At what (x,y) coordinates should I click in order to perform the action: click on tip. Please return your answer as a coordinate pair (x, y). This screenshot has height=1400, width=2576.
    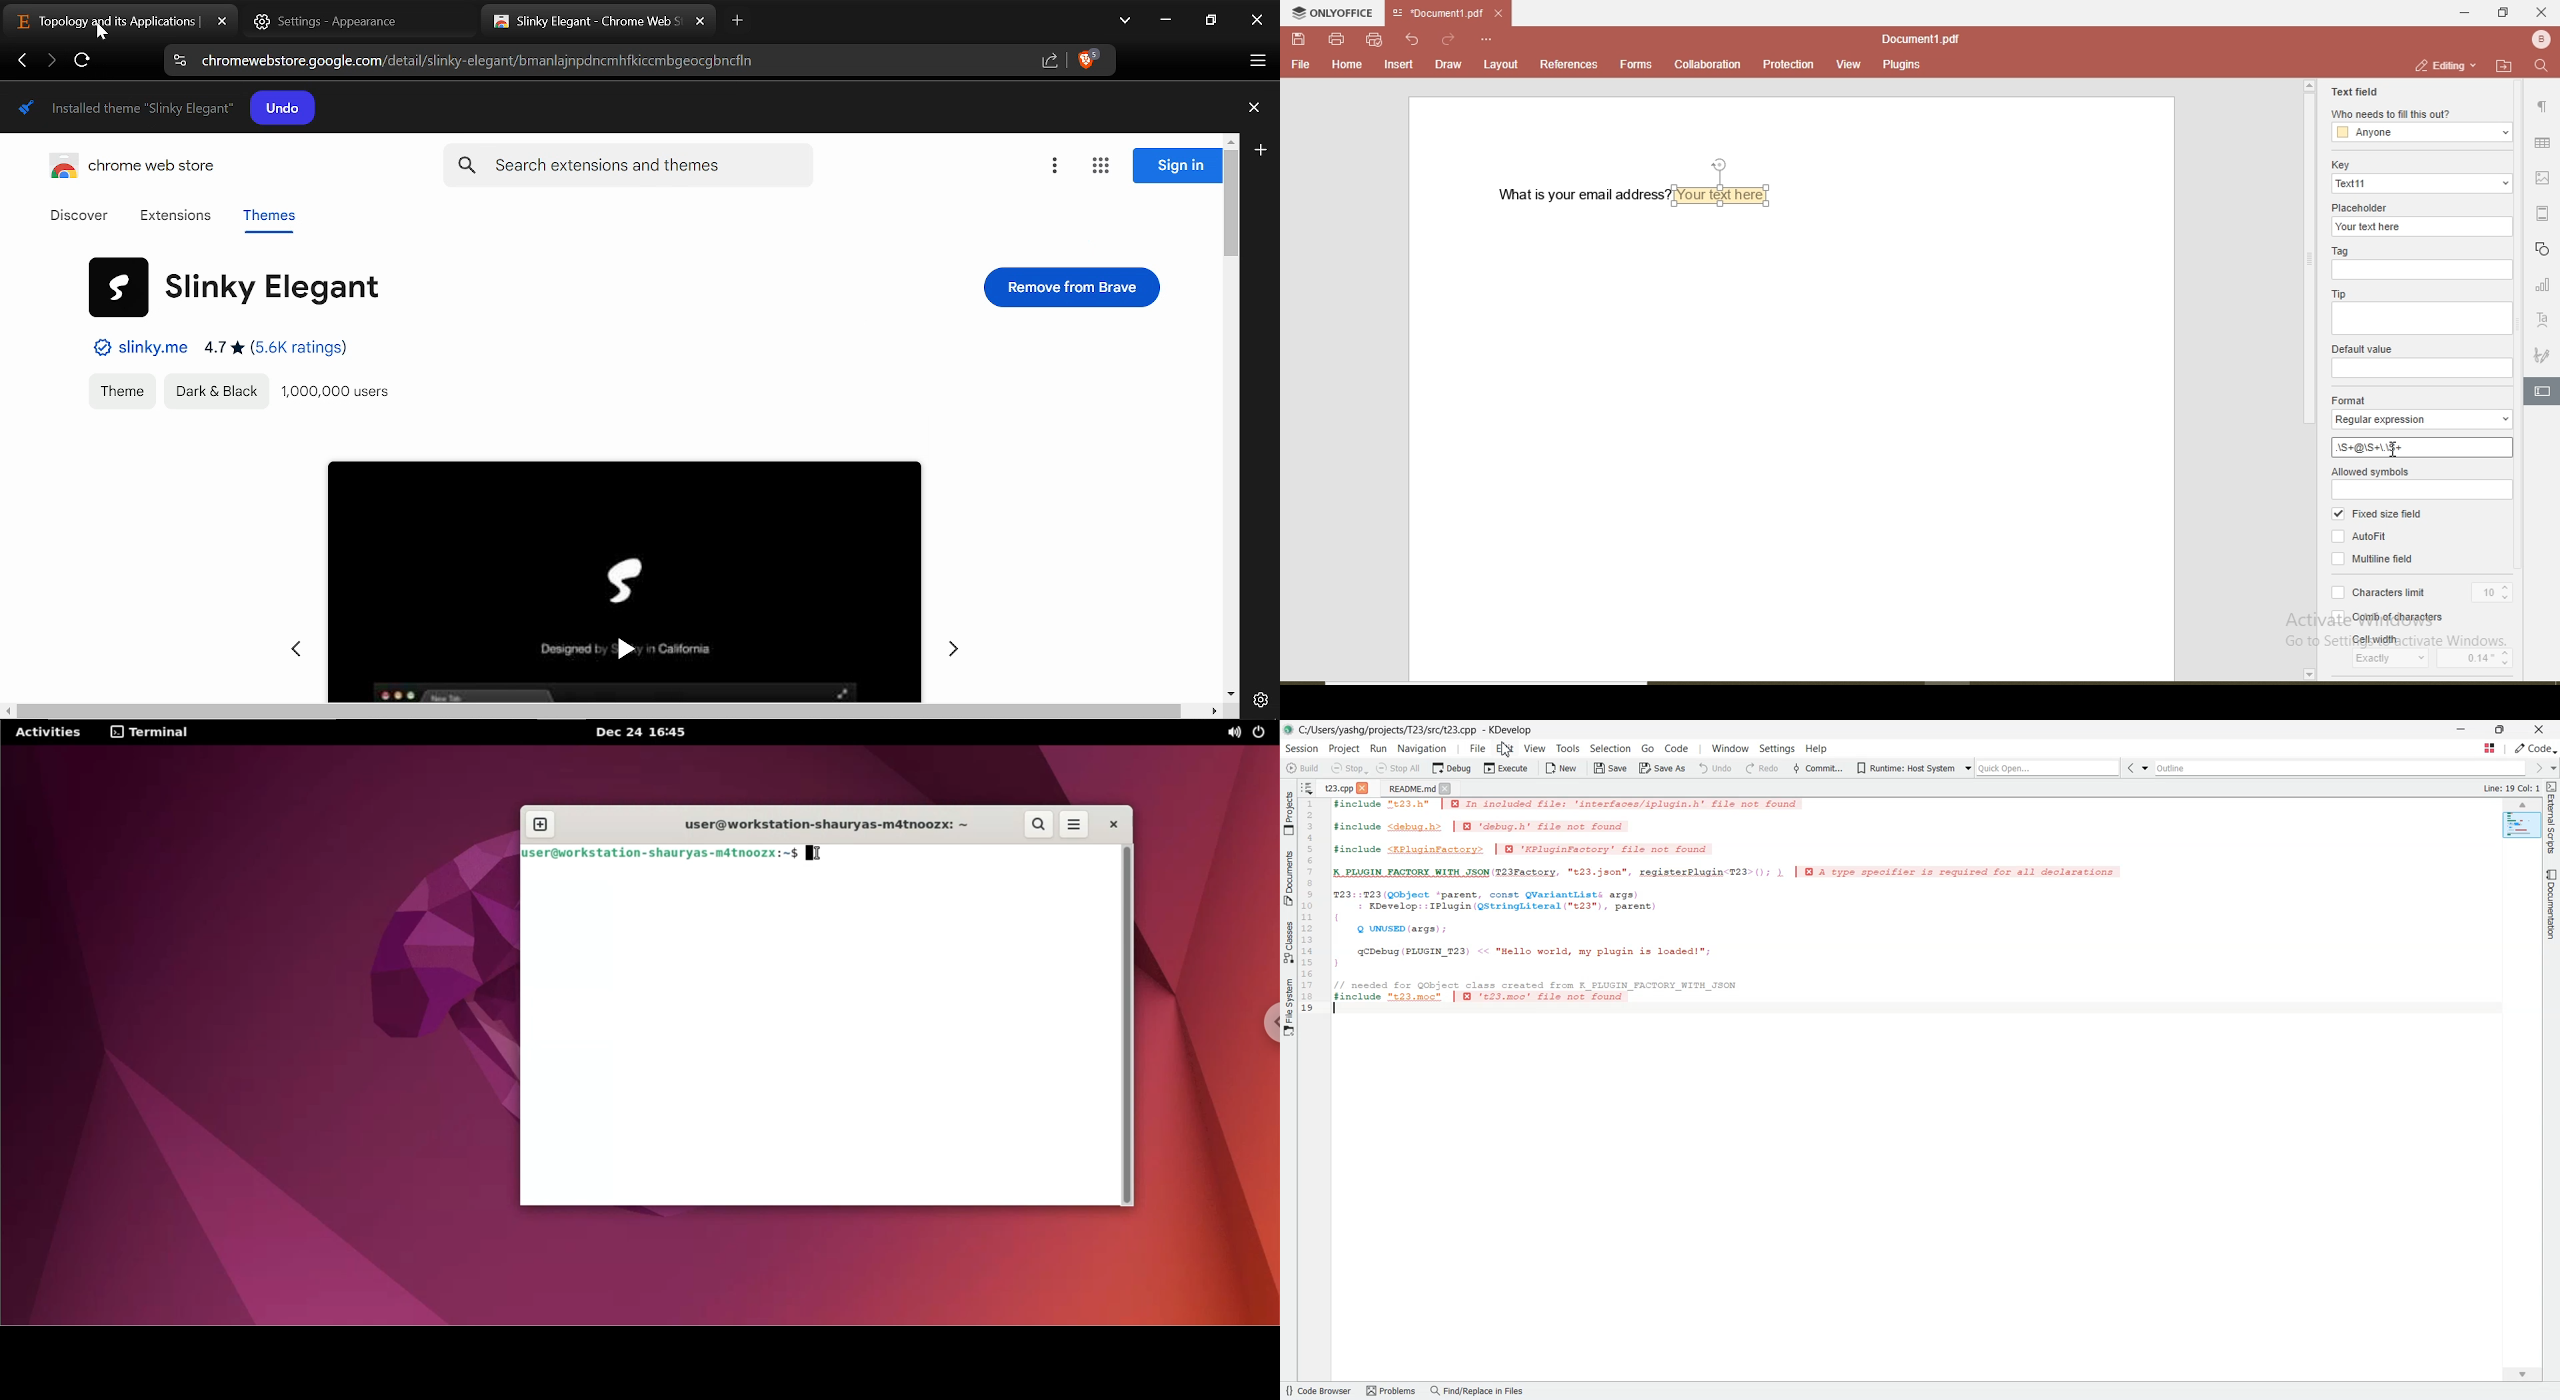
    Looking at the image, I should click on (2339, 295).